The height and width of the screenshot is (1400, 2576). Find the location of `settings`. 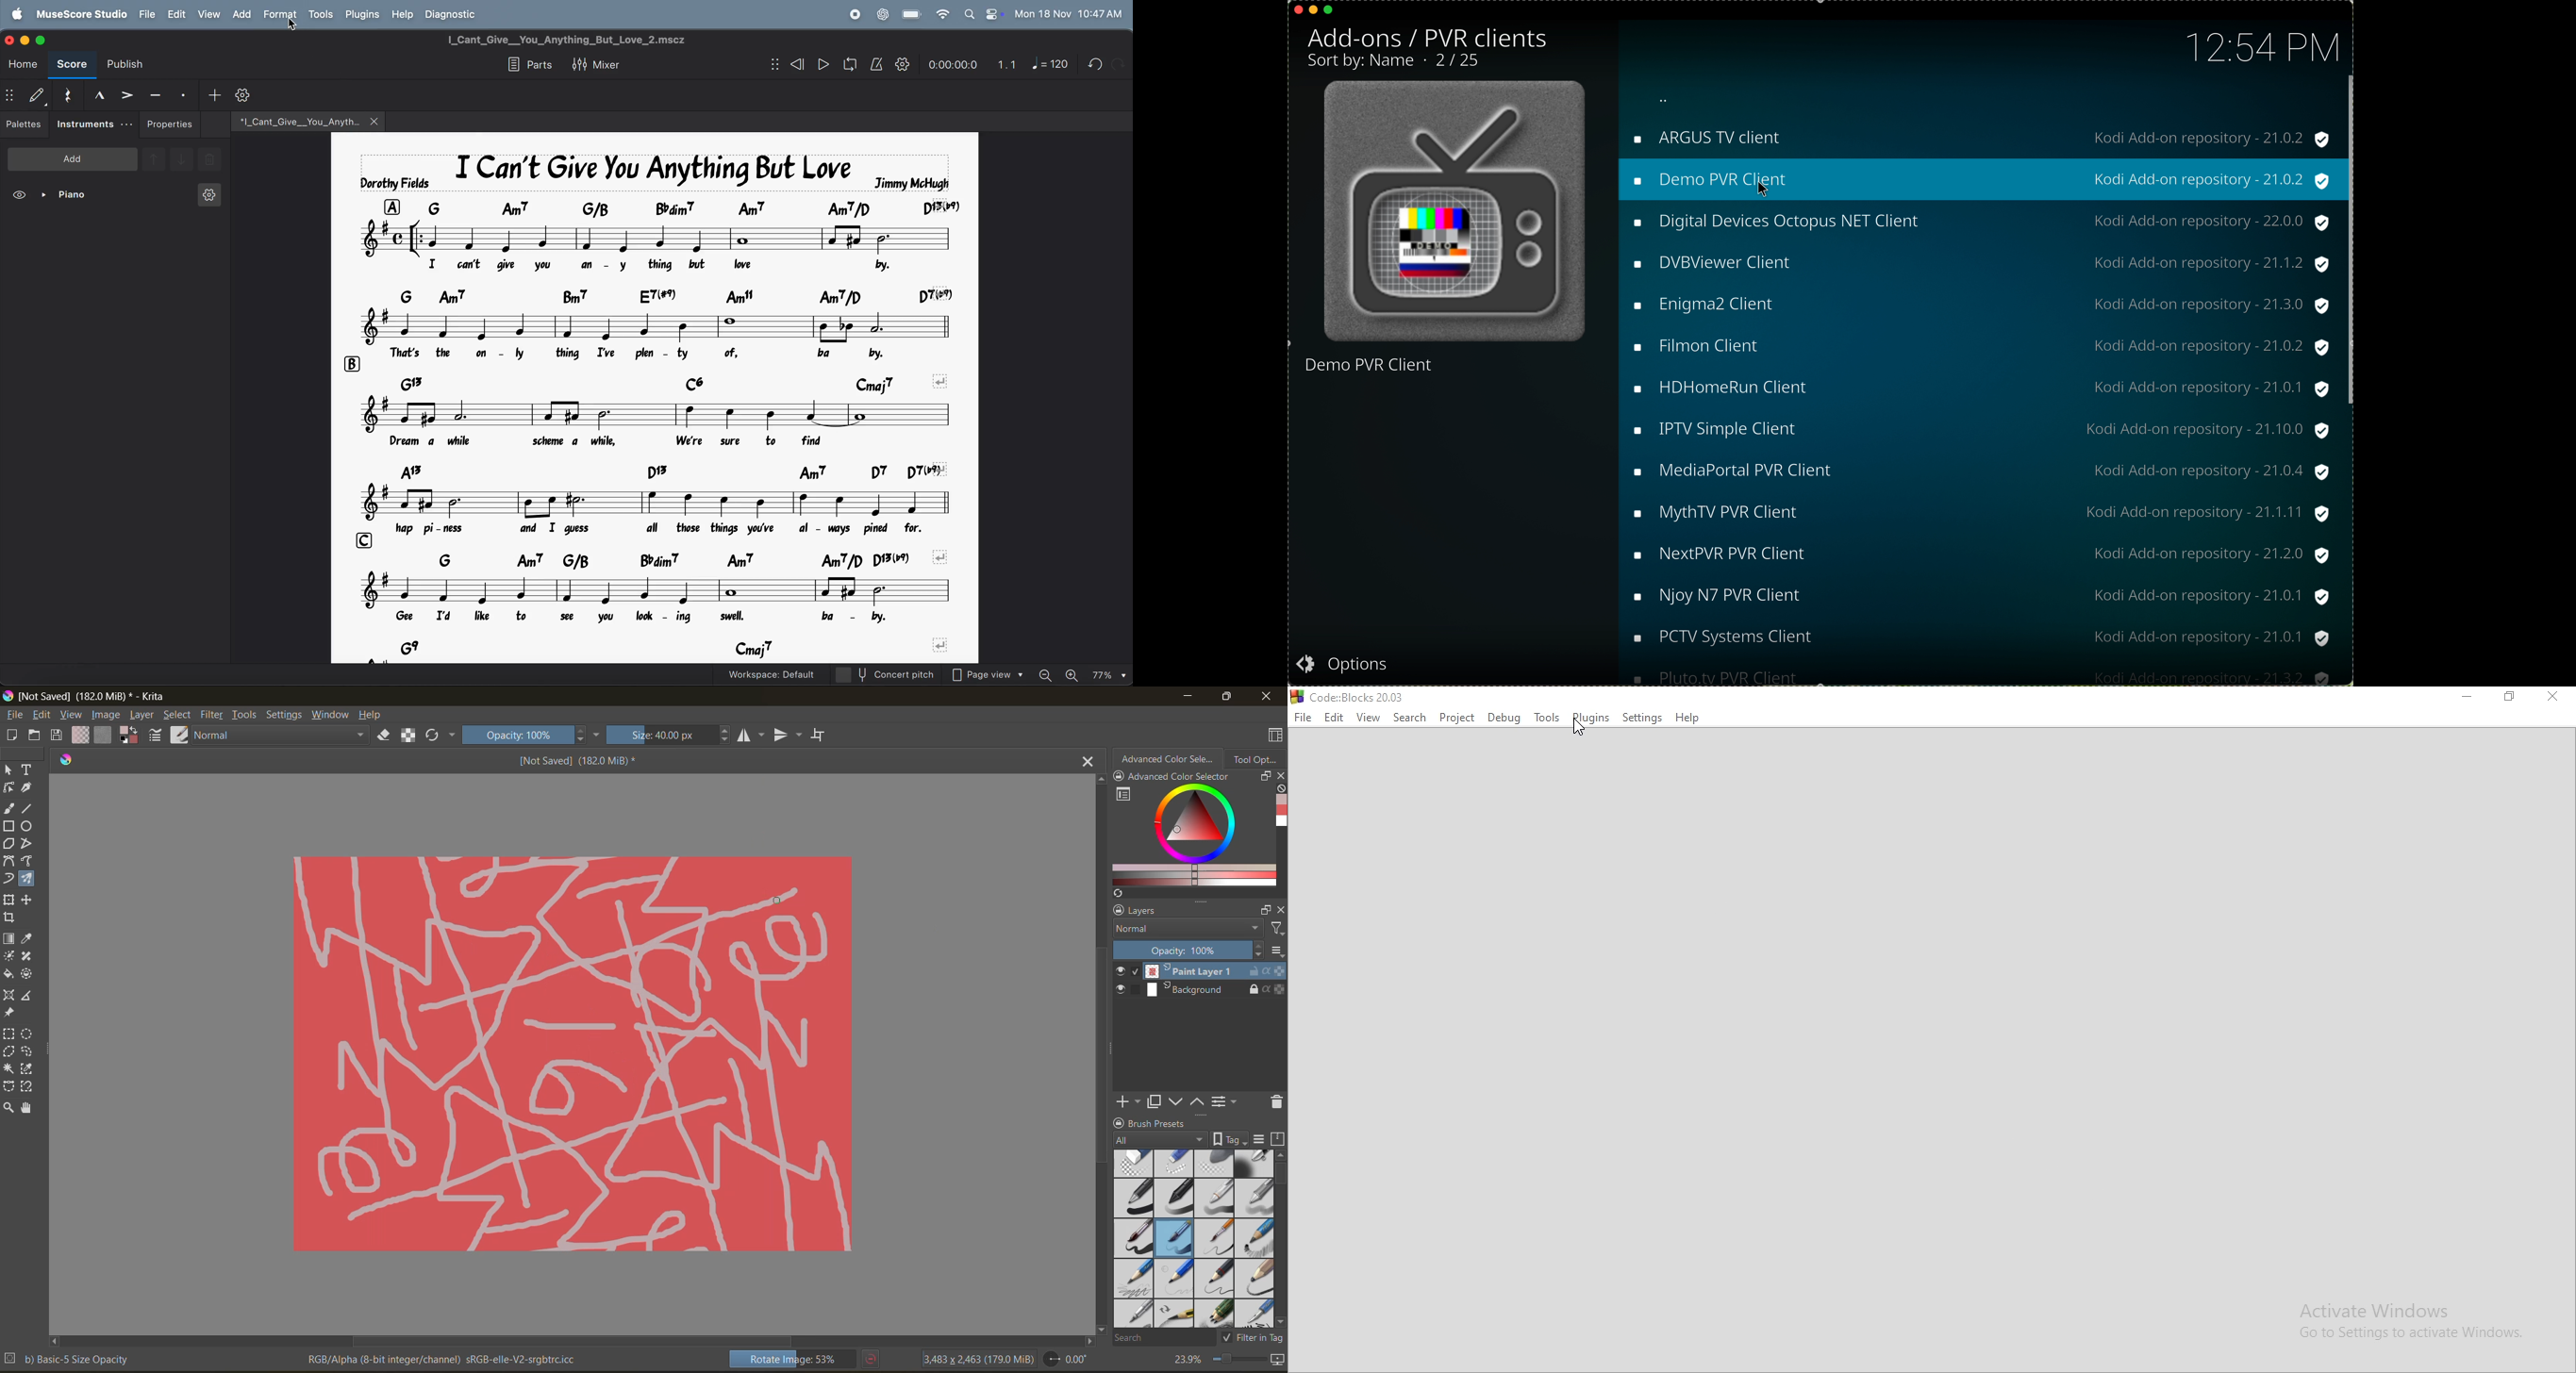

settings is located at coordinates (284, 715).